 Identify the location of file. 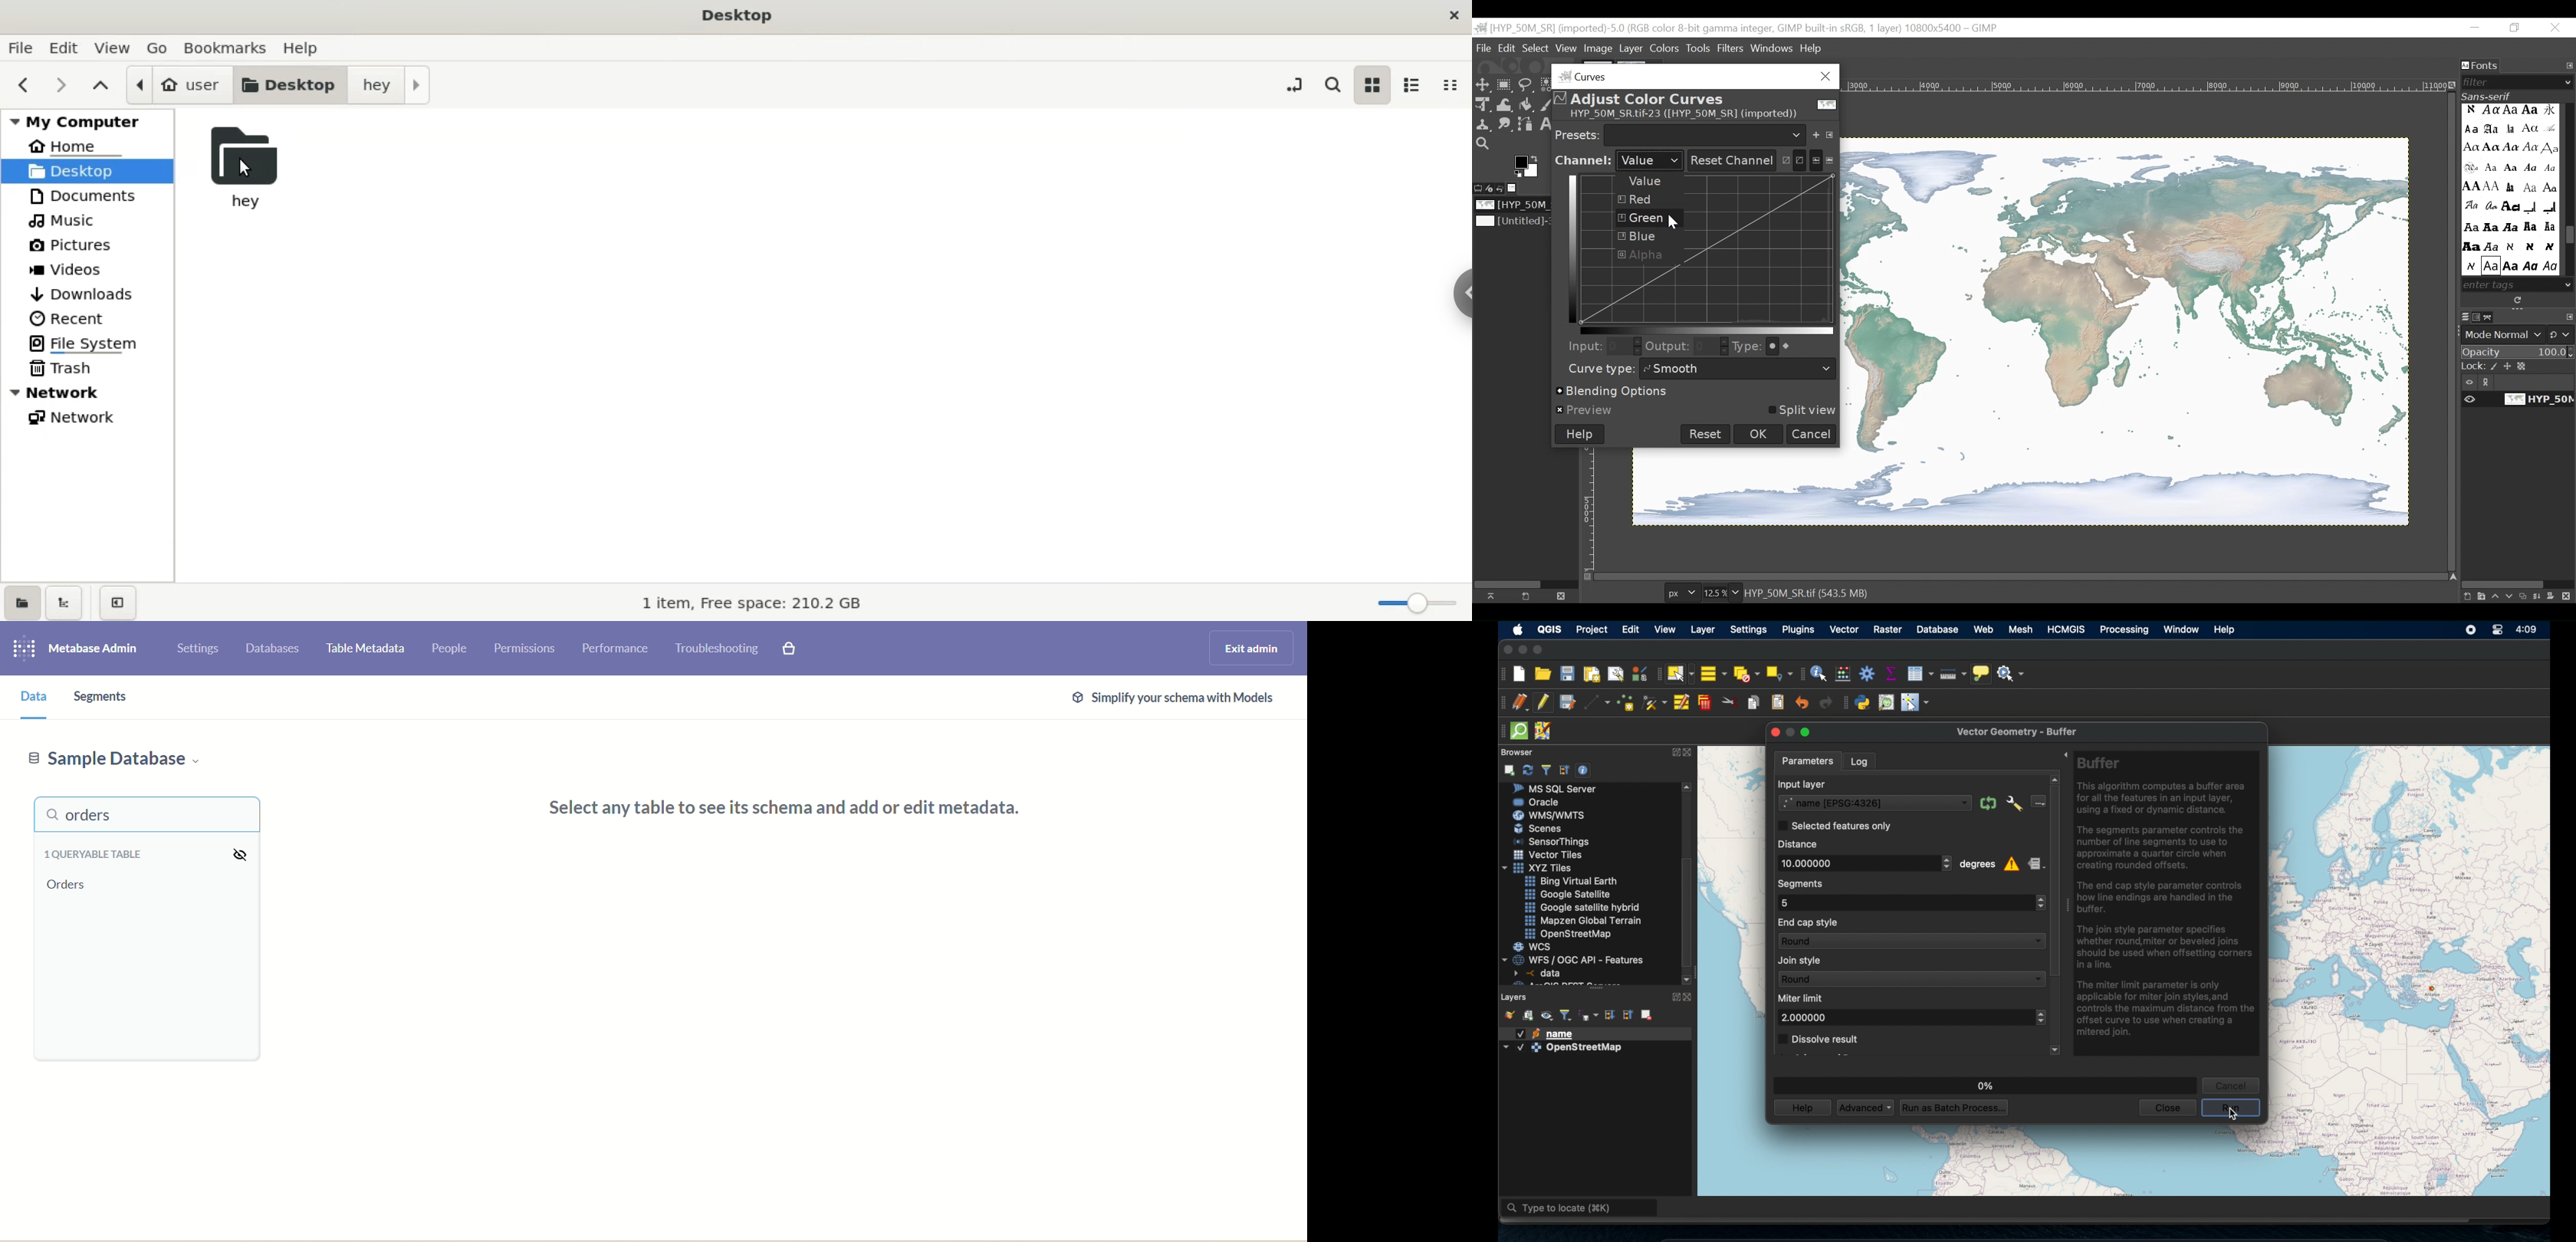
(20, 50).